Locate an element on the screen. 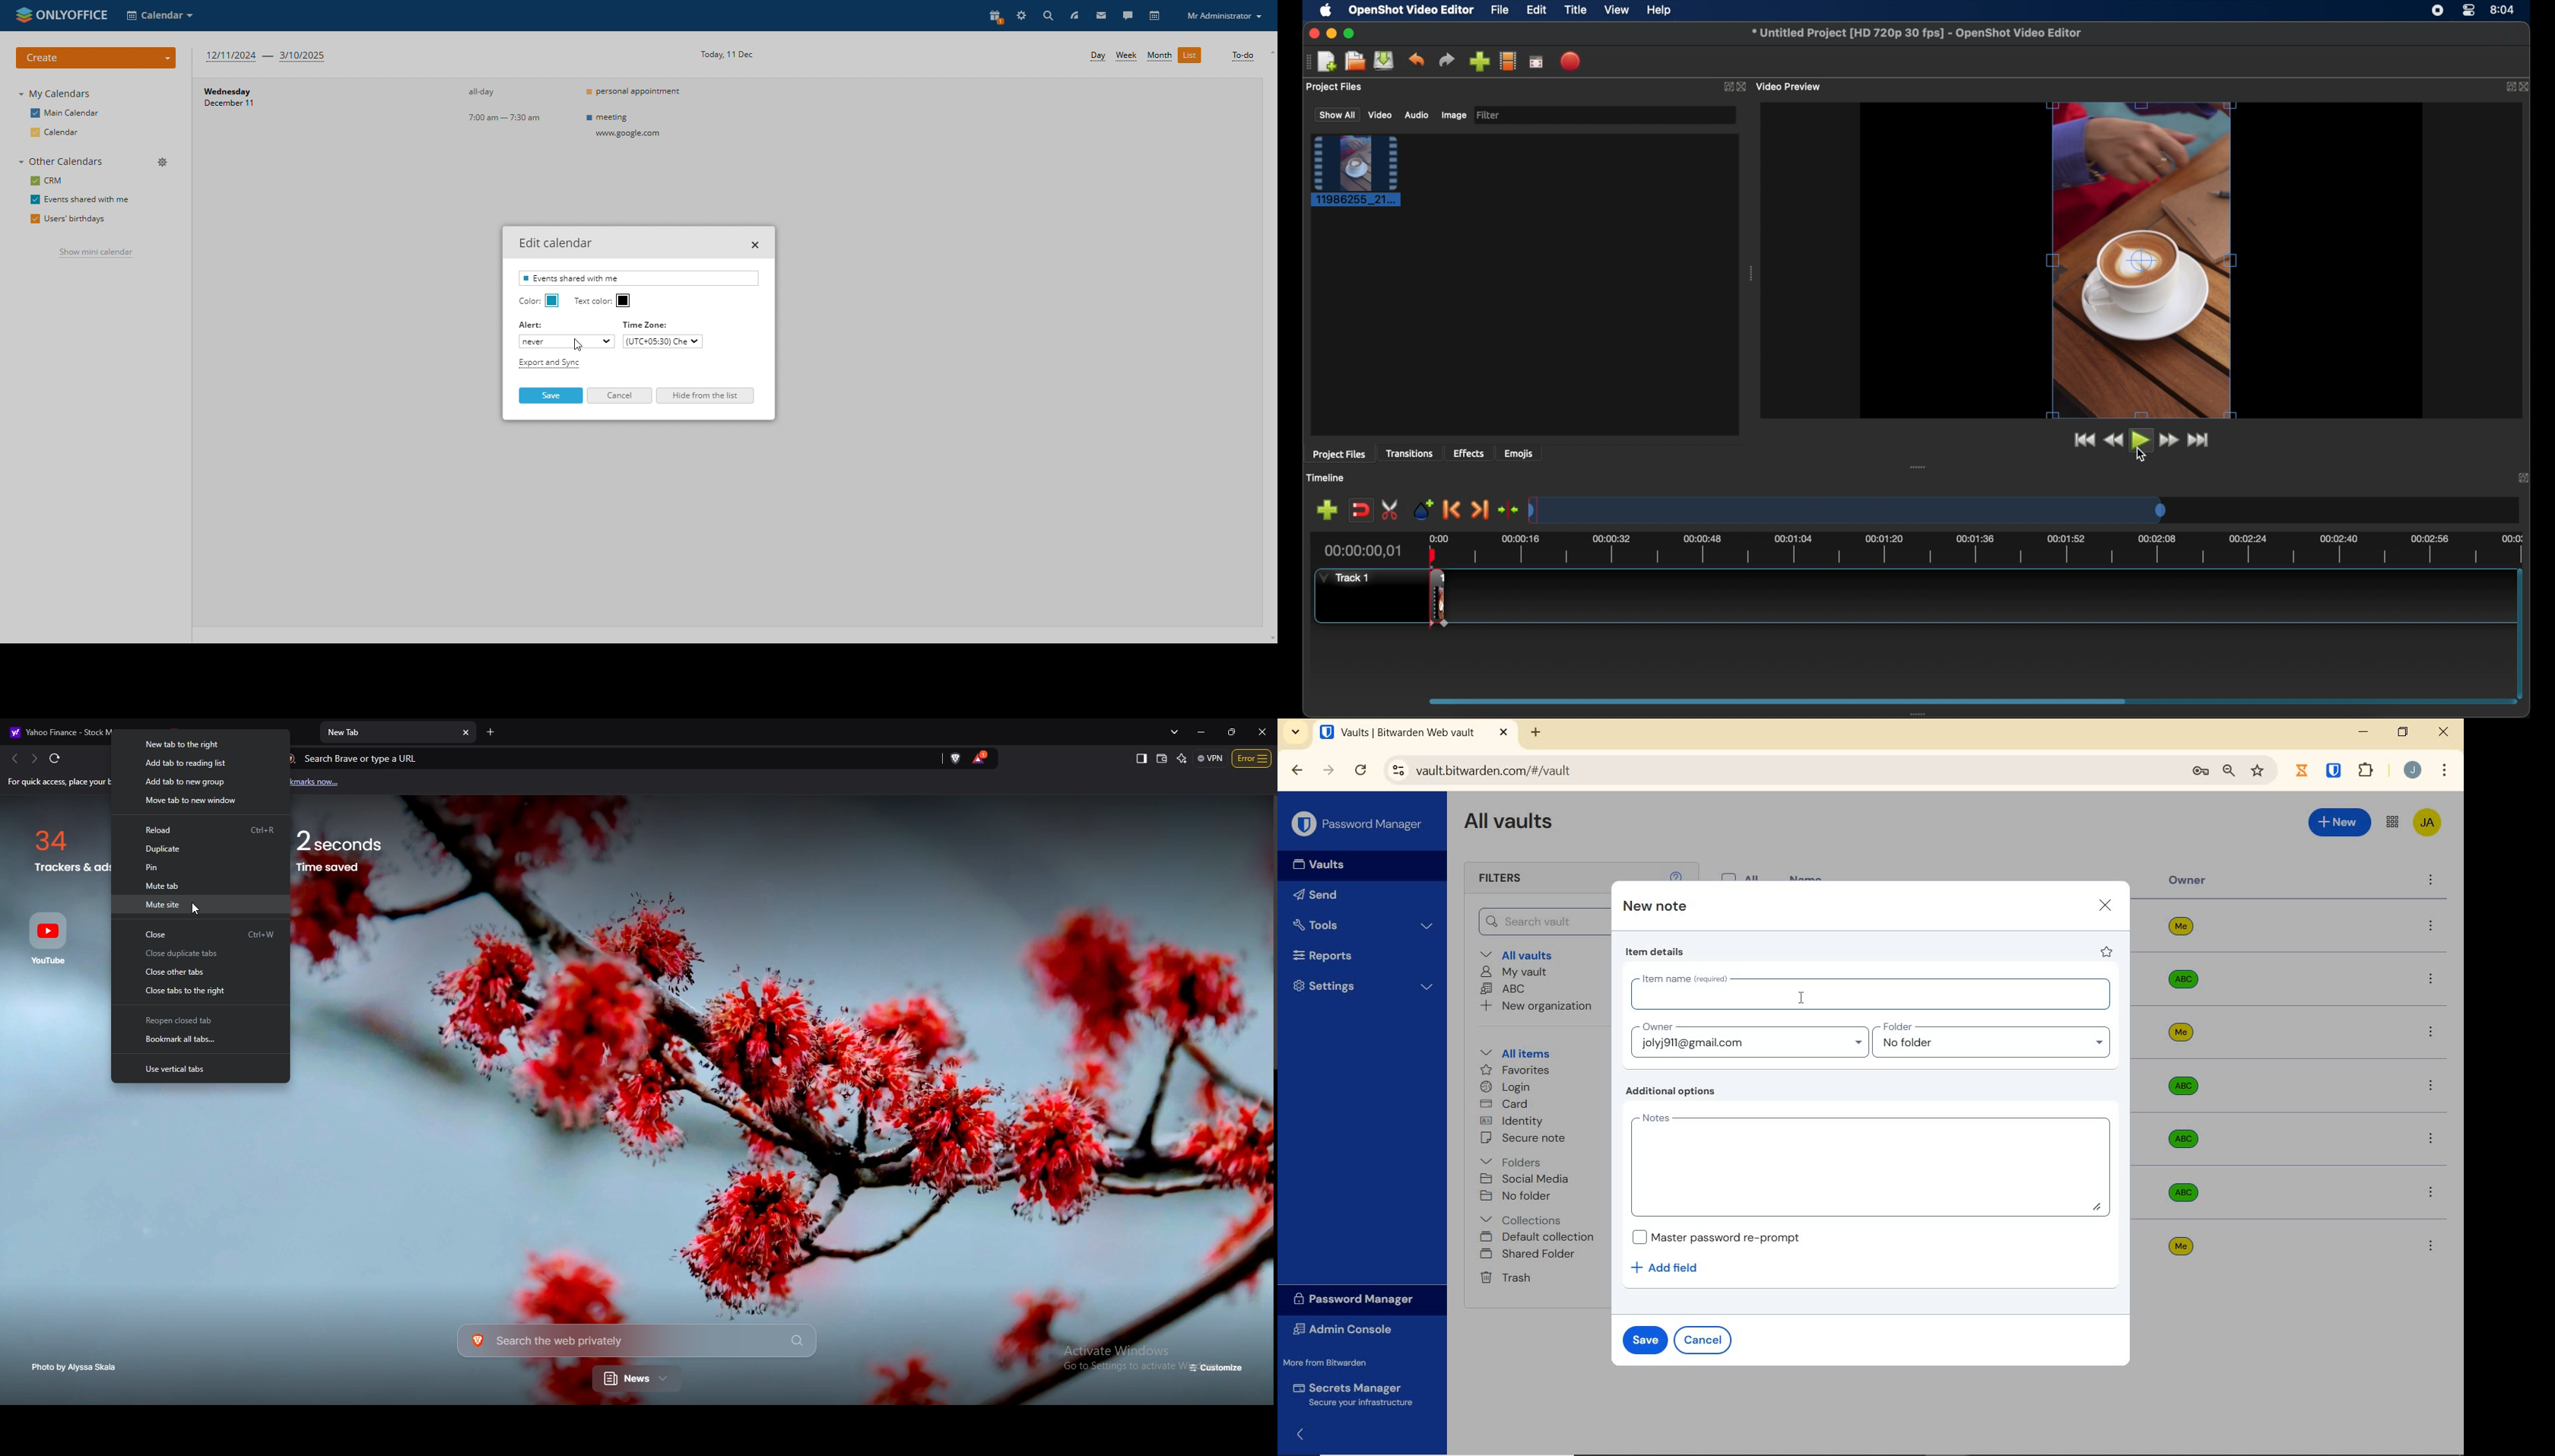  edit calendar is located at coordinates (163, 198).